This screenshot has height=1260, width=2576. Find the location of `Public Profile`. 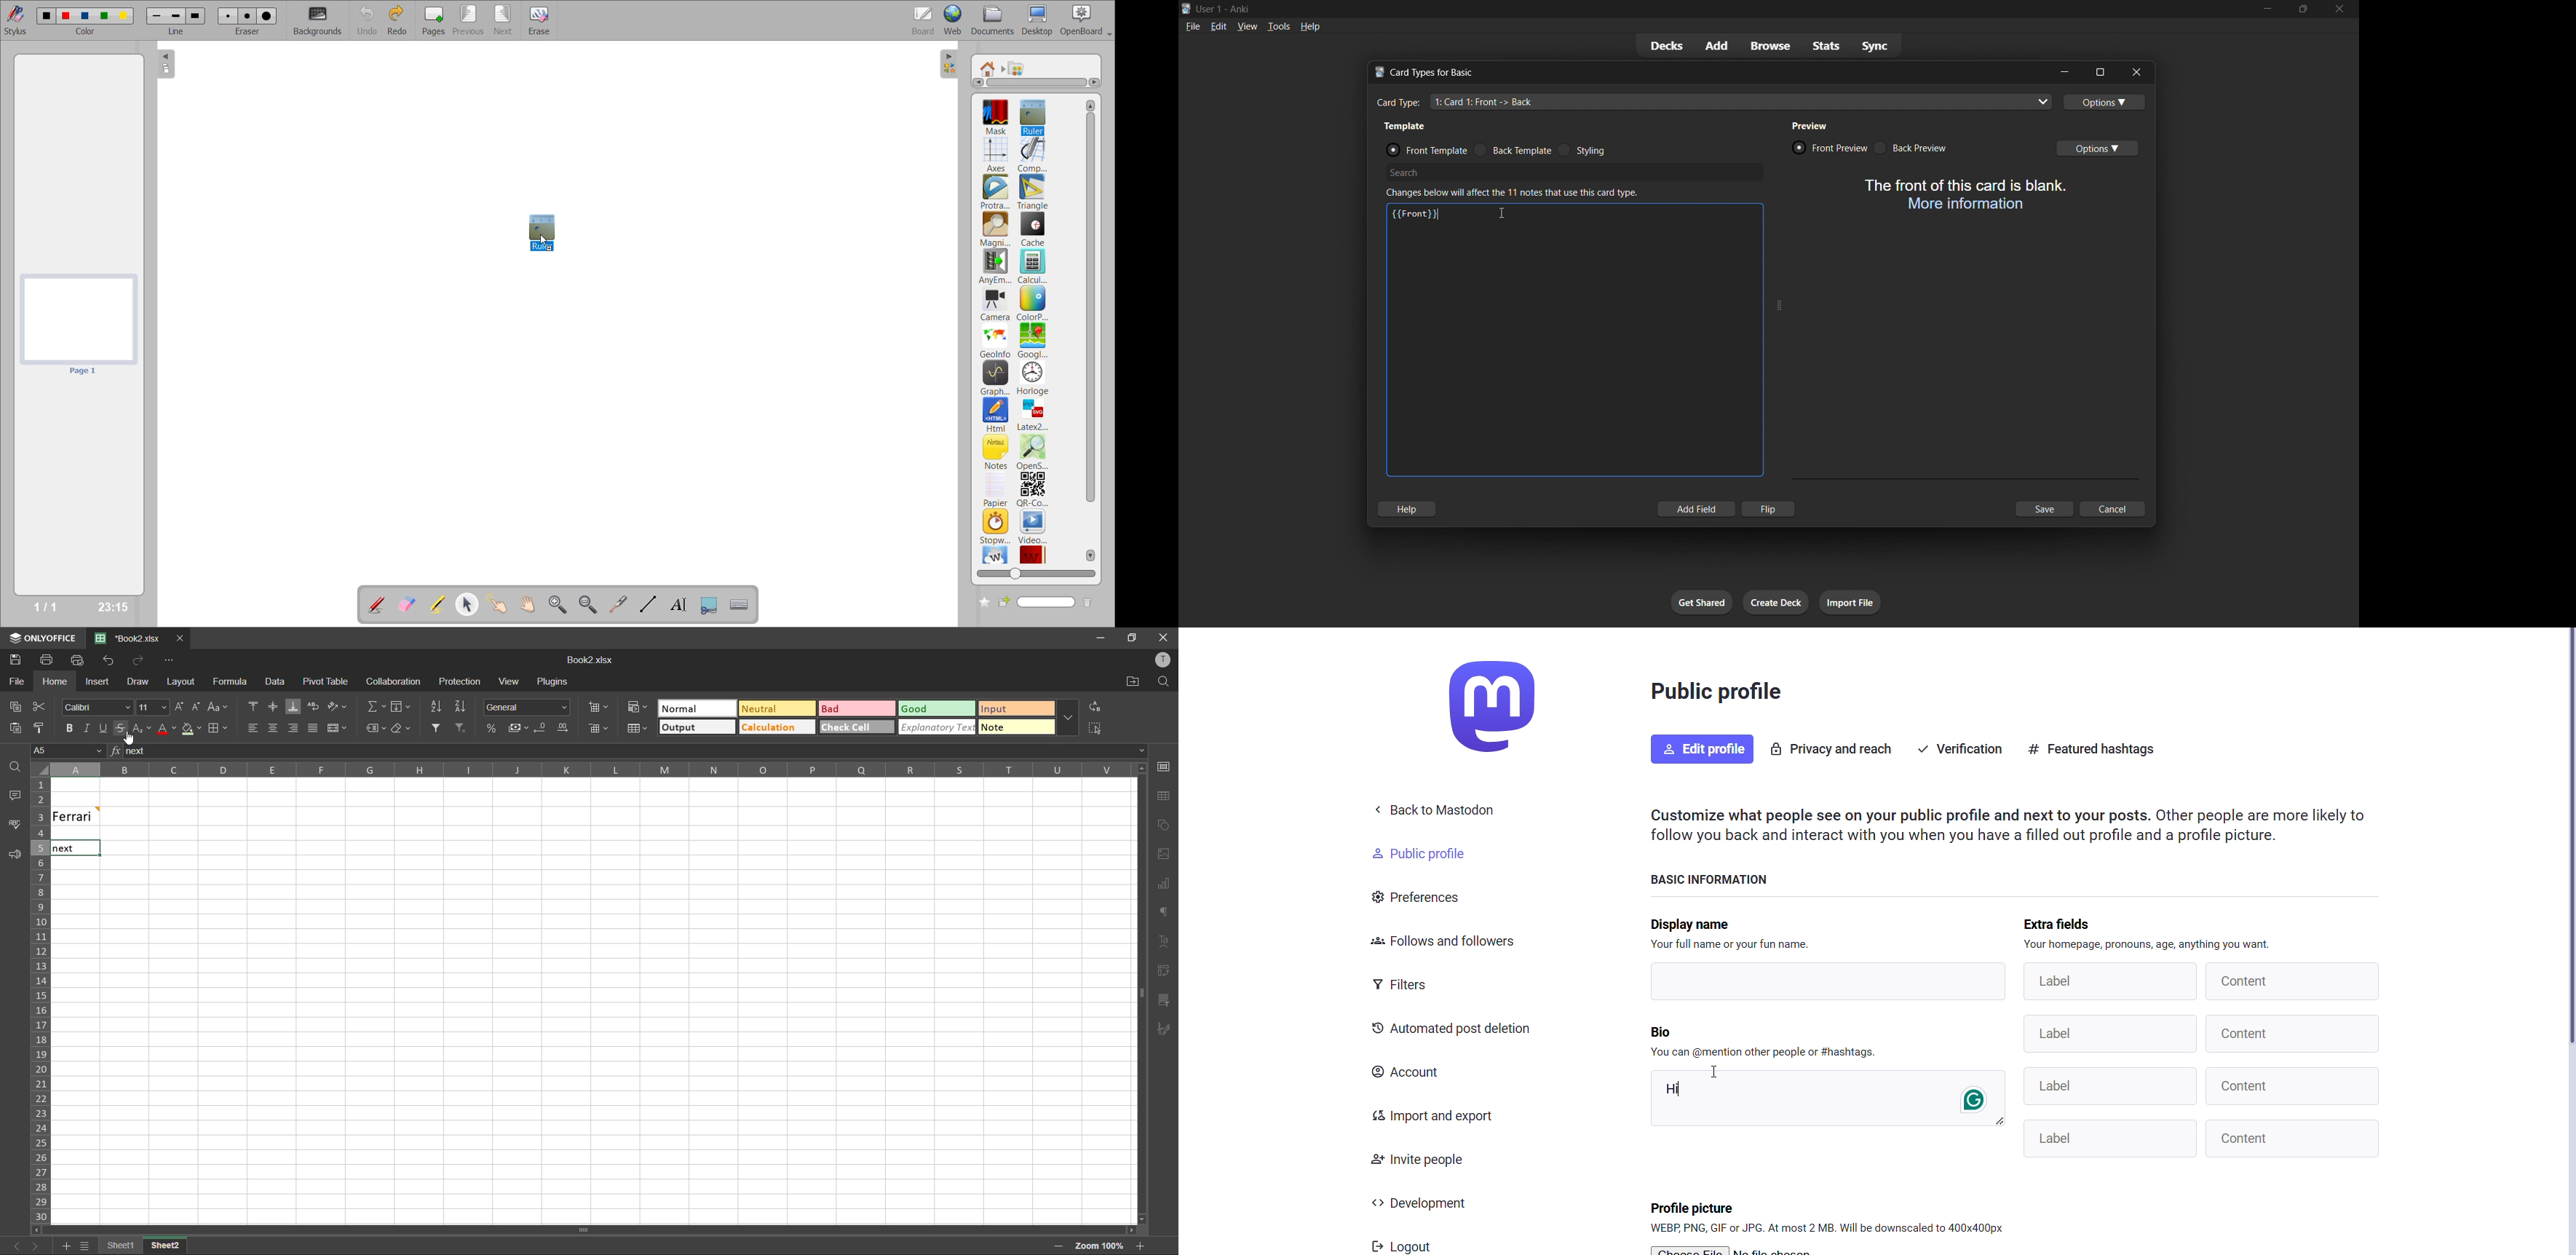

Public Profile is located at coordinates (1430, 852).